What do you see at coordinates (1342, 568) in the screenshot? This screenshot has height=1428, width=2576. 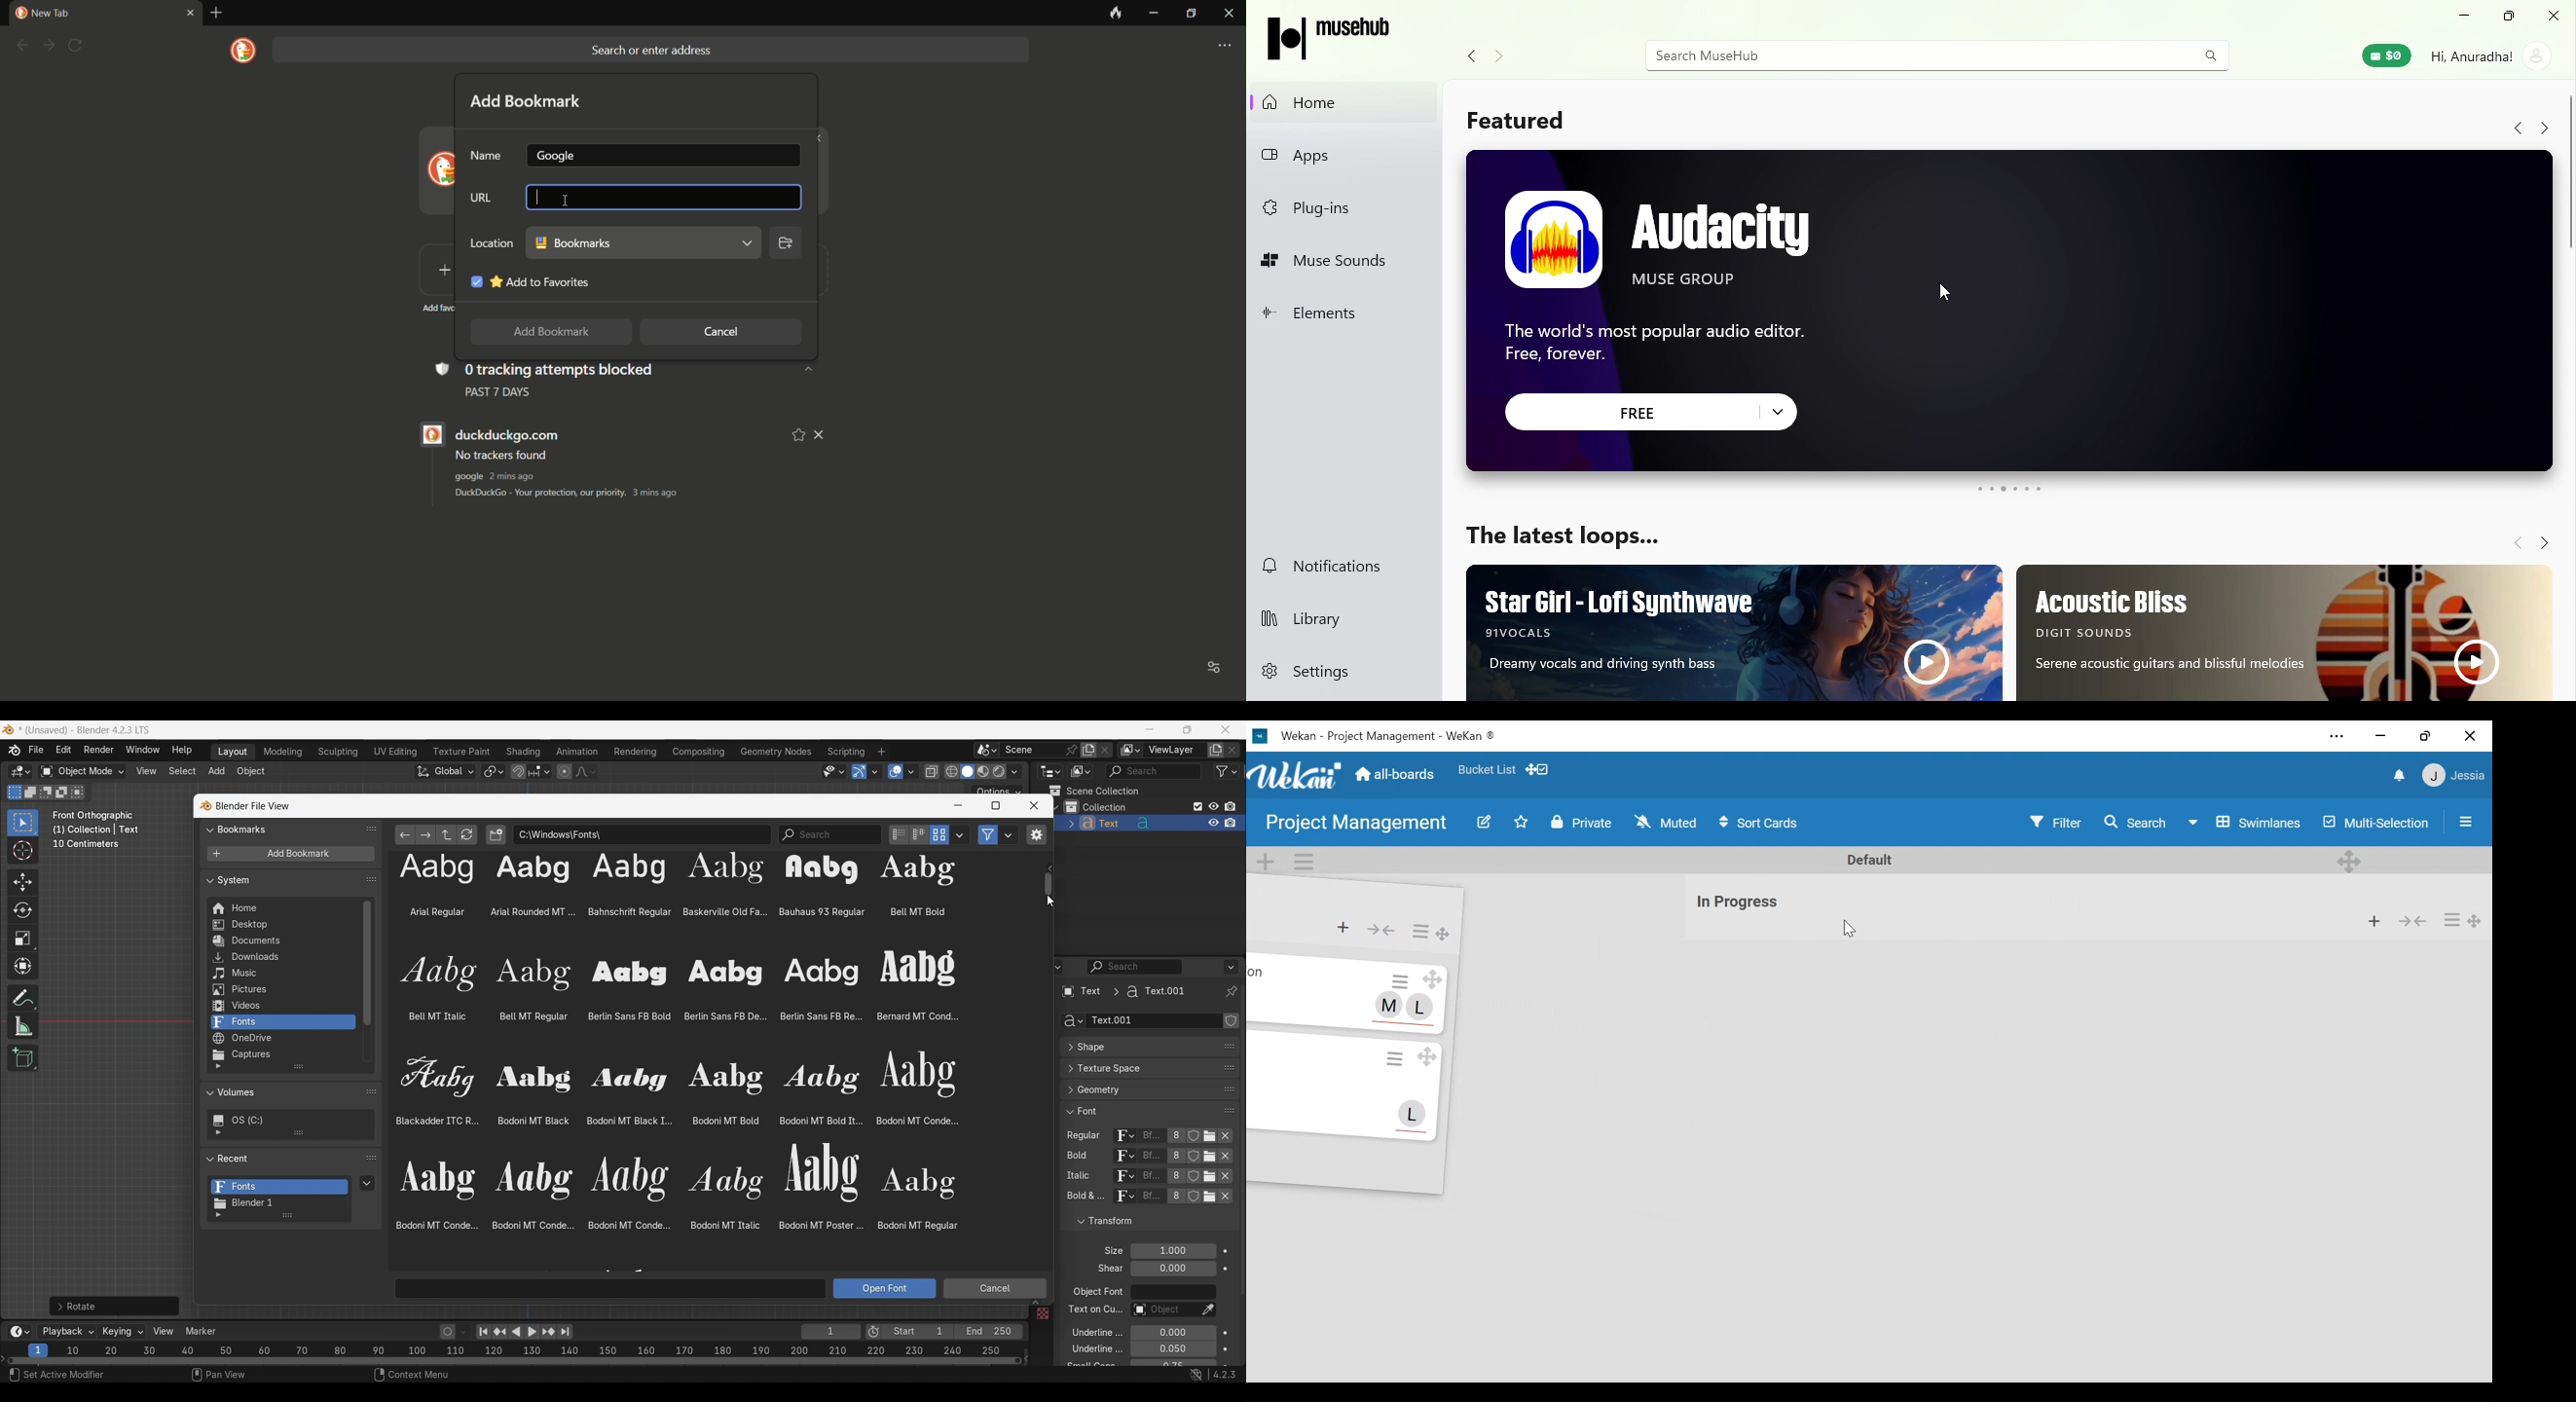 I see `Notifications` at bounding box center [1342, 568].